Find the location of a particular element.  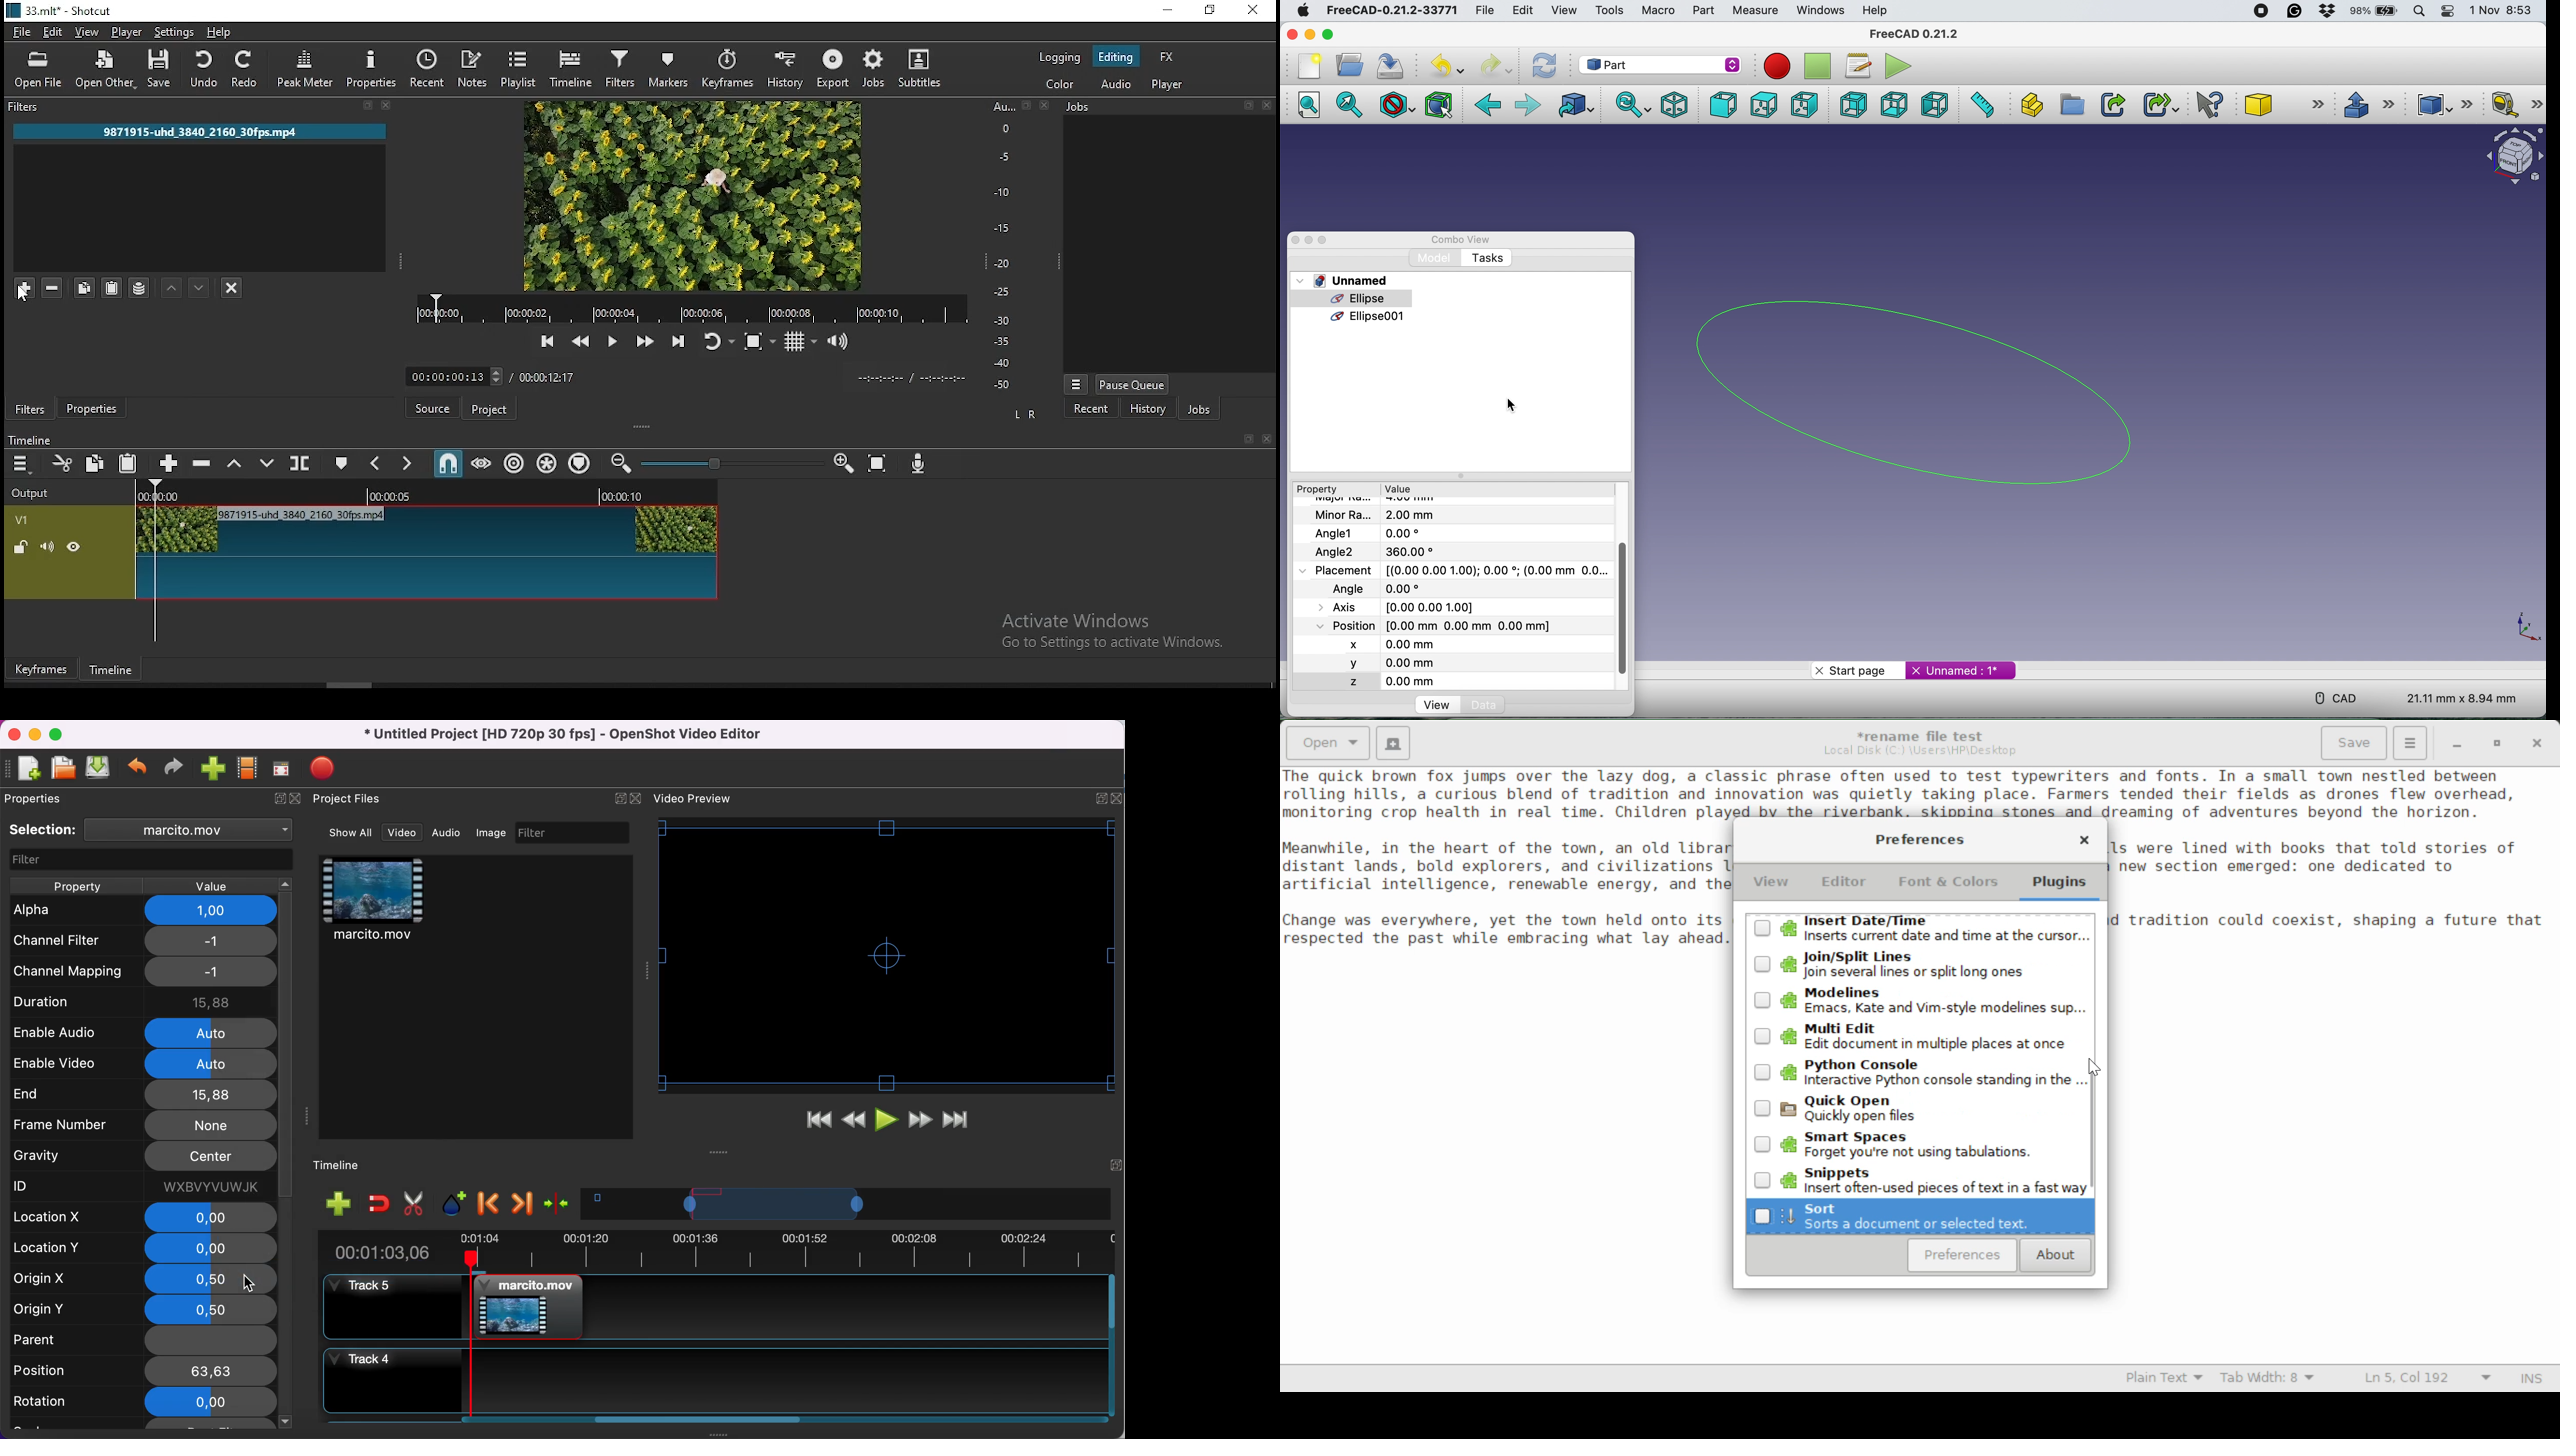

undo is located at coordinates (138, 769).